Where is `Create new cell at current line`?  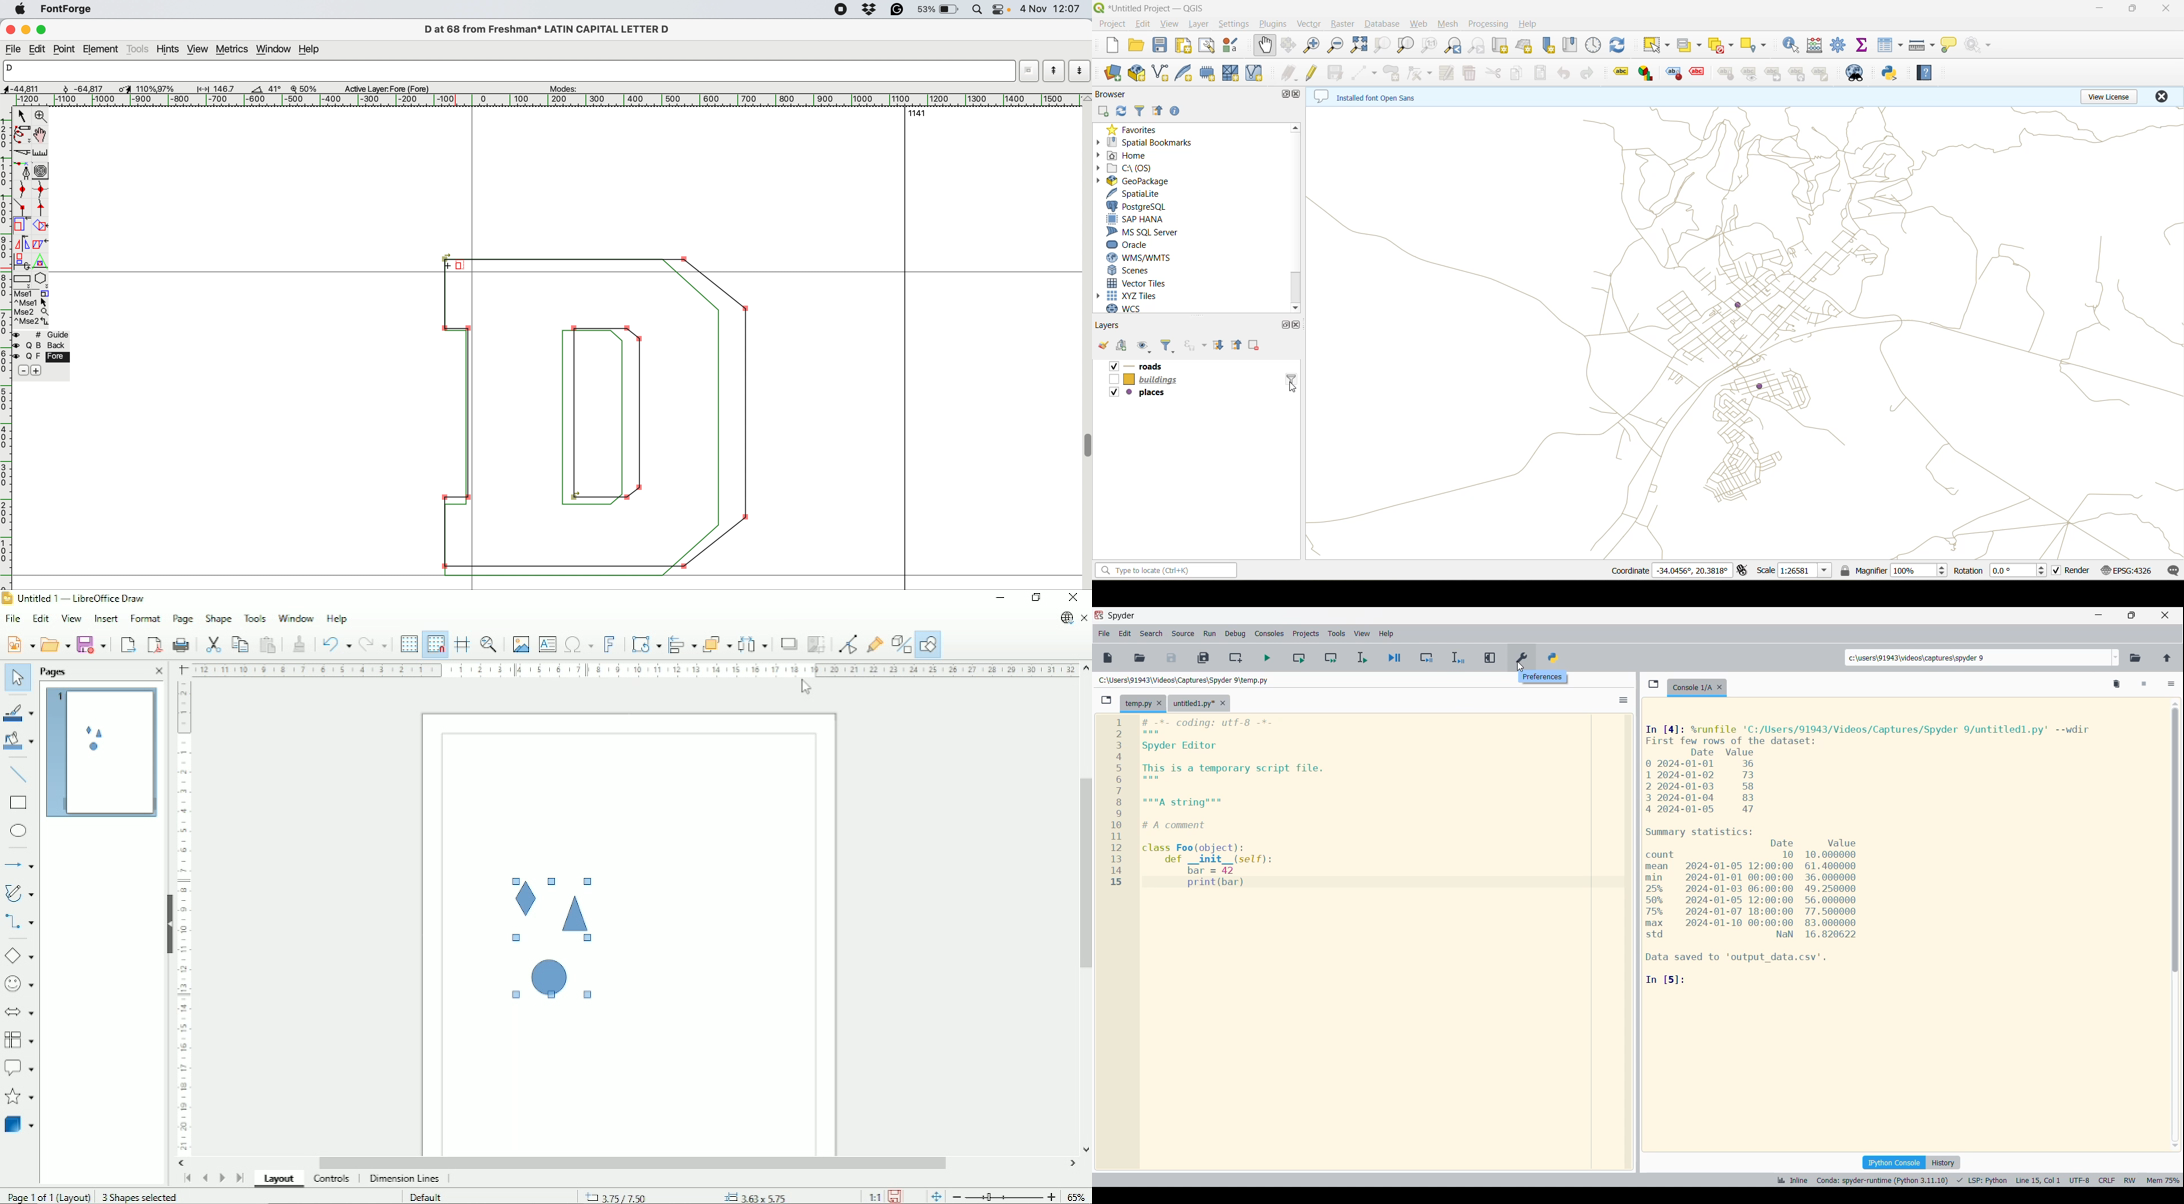 Create new cell at current line is located at coordinates (1236, 658).